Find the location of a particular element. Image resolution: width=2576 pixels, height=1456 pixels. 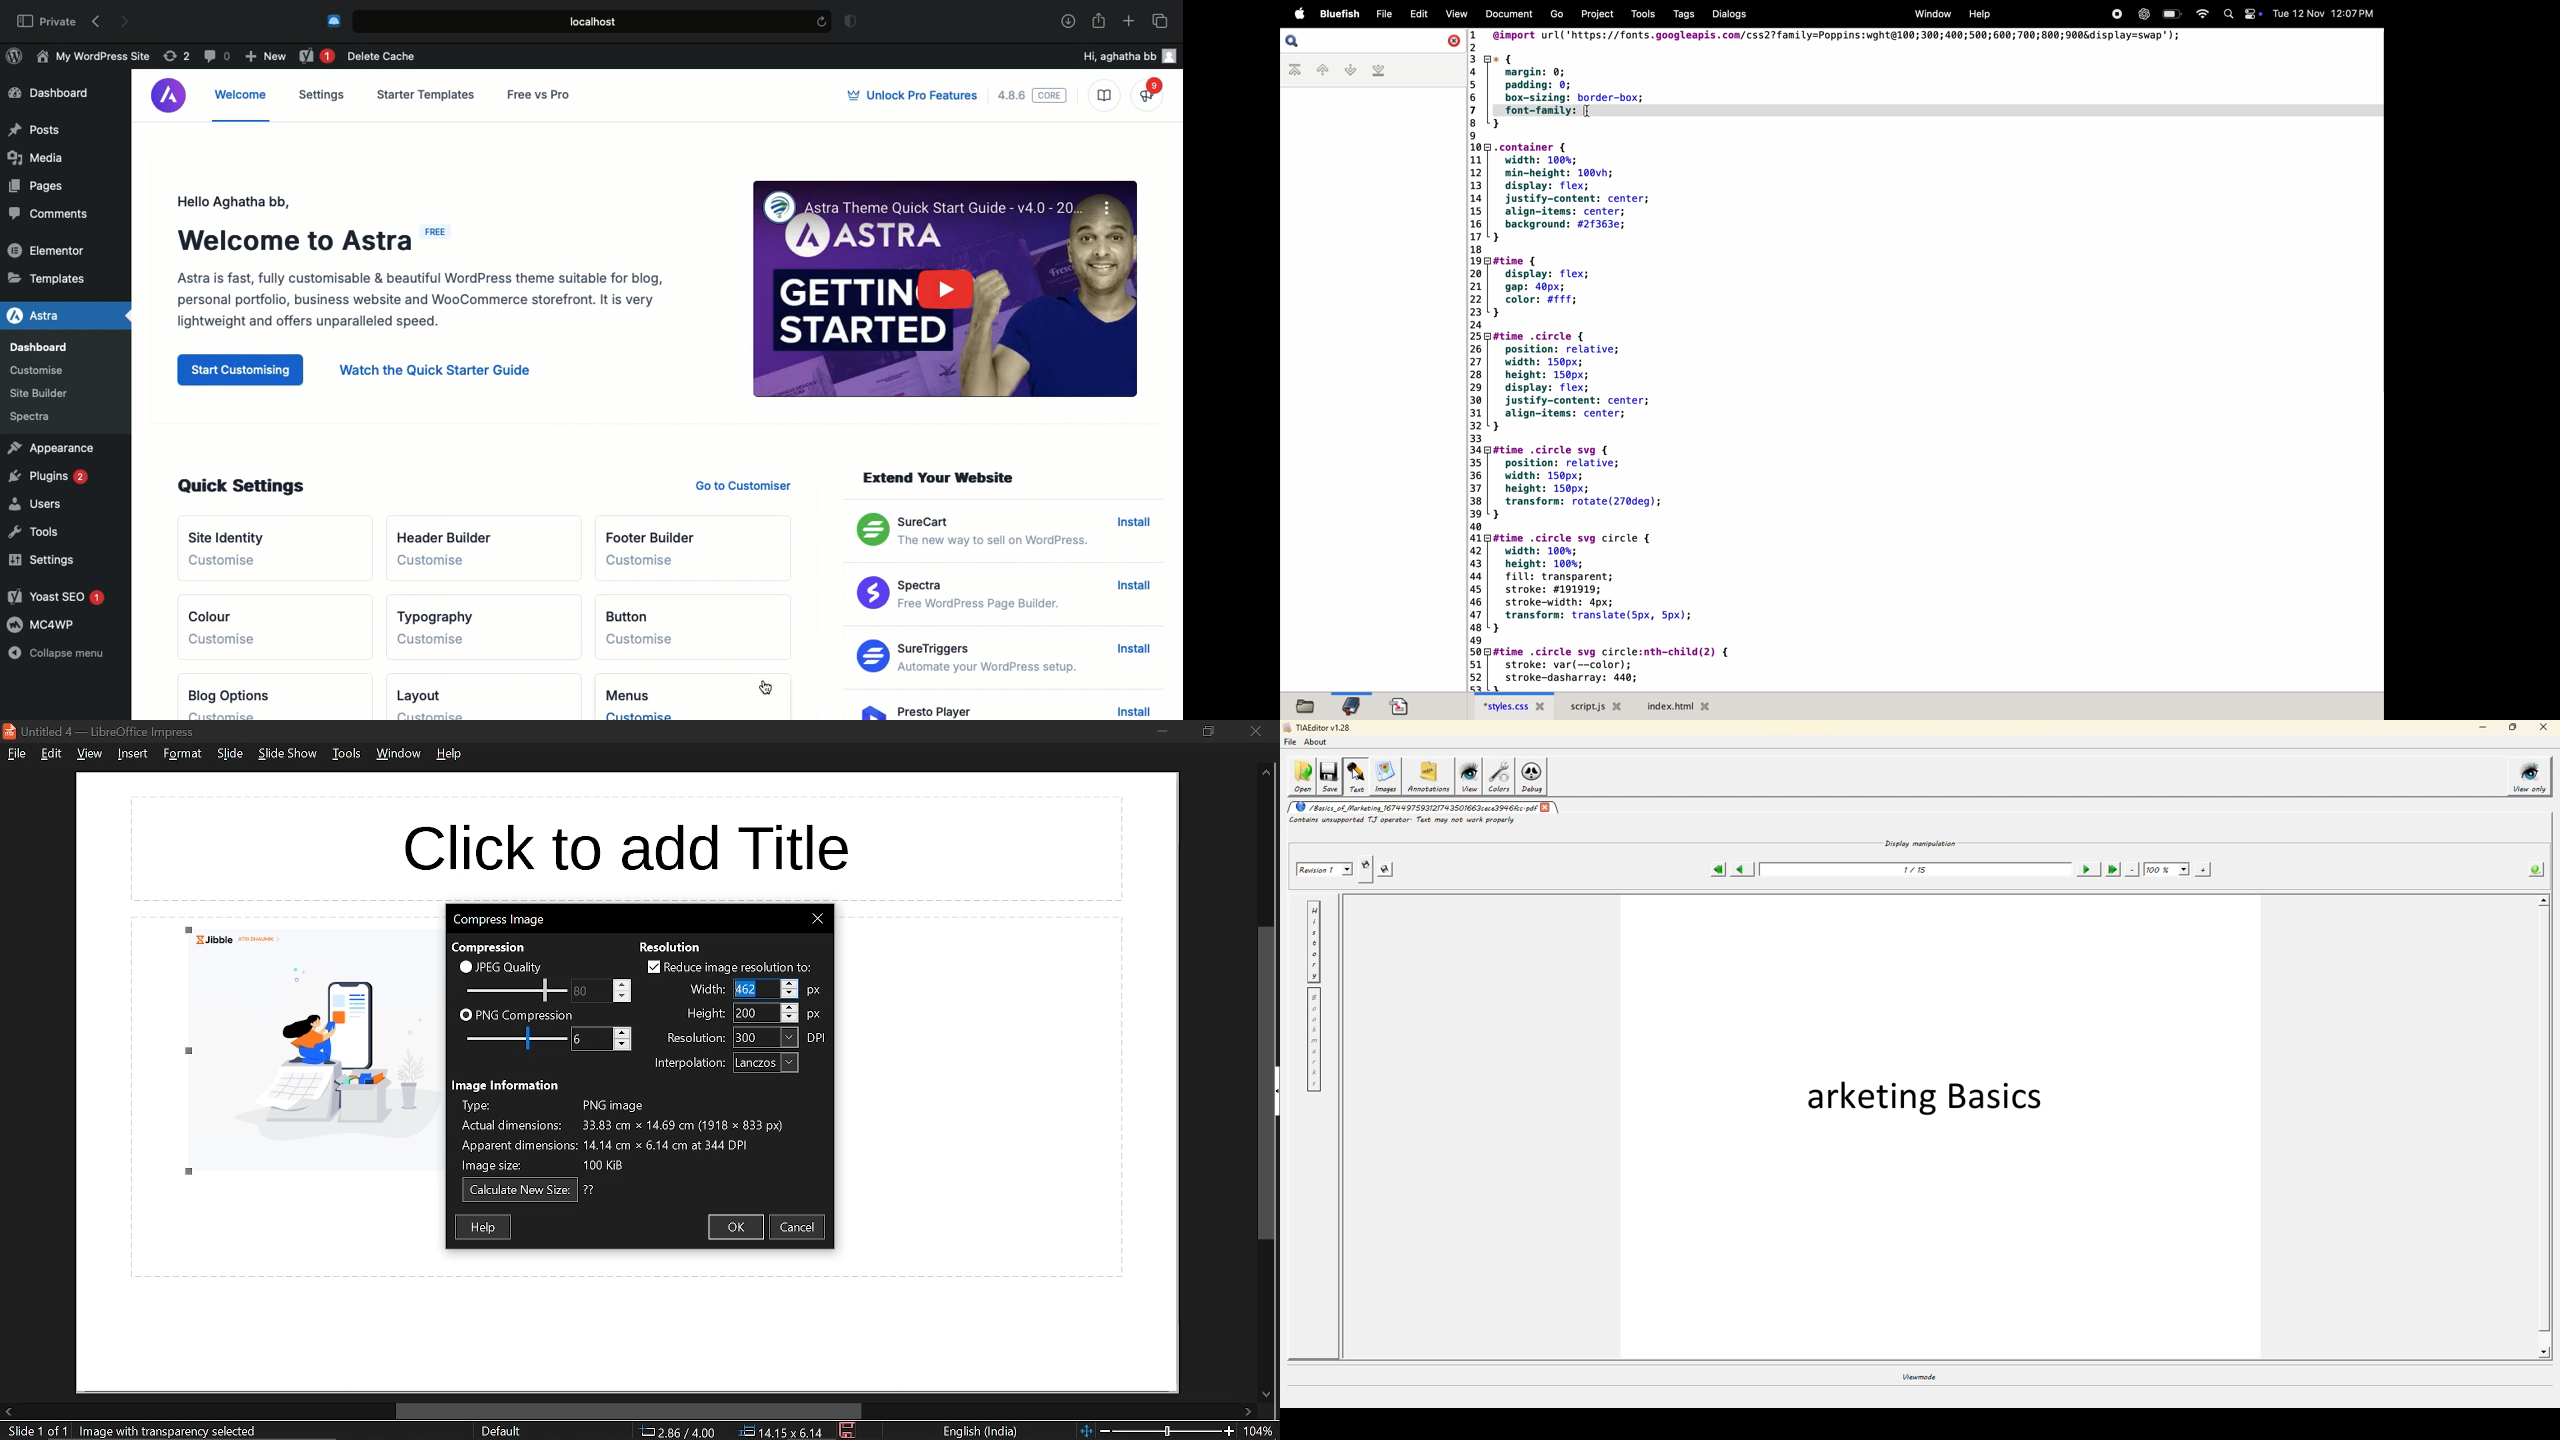

slide is located at coordinates (230, 754).